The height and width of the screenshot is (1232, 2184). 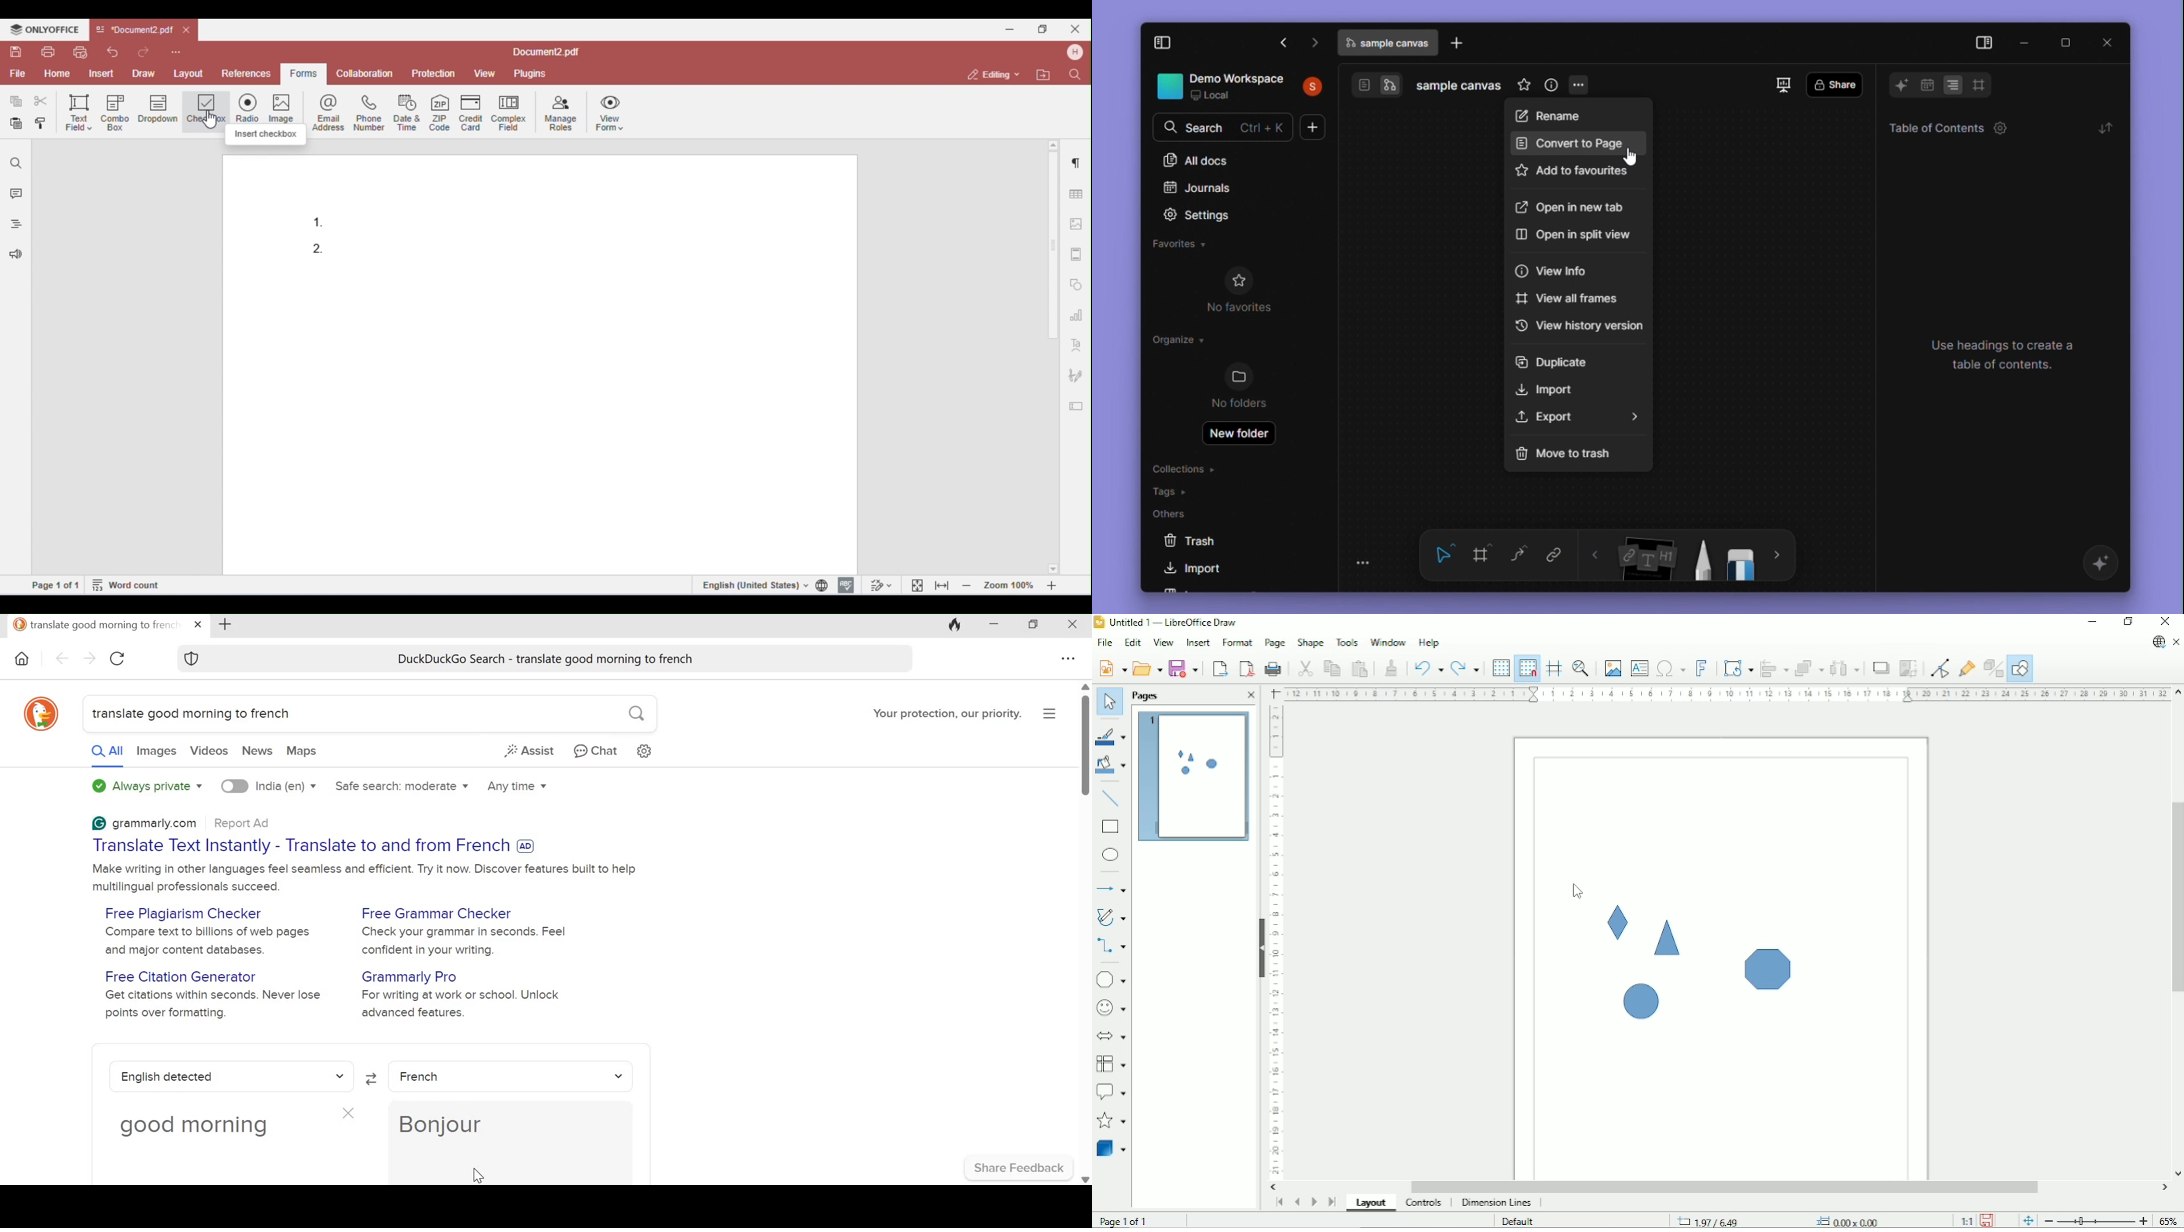 What do you see at coordinates (289, 786) in the screenshot?
I see `India (en)` at bounding box center [289, 786].